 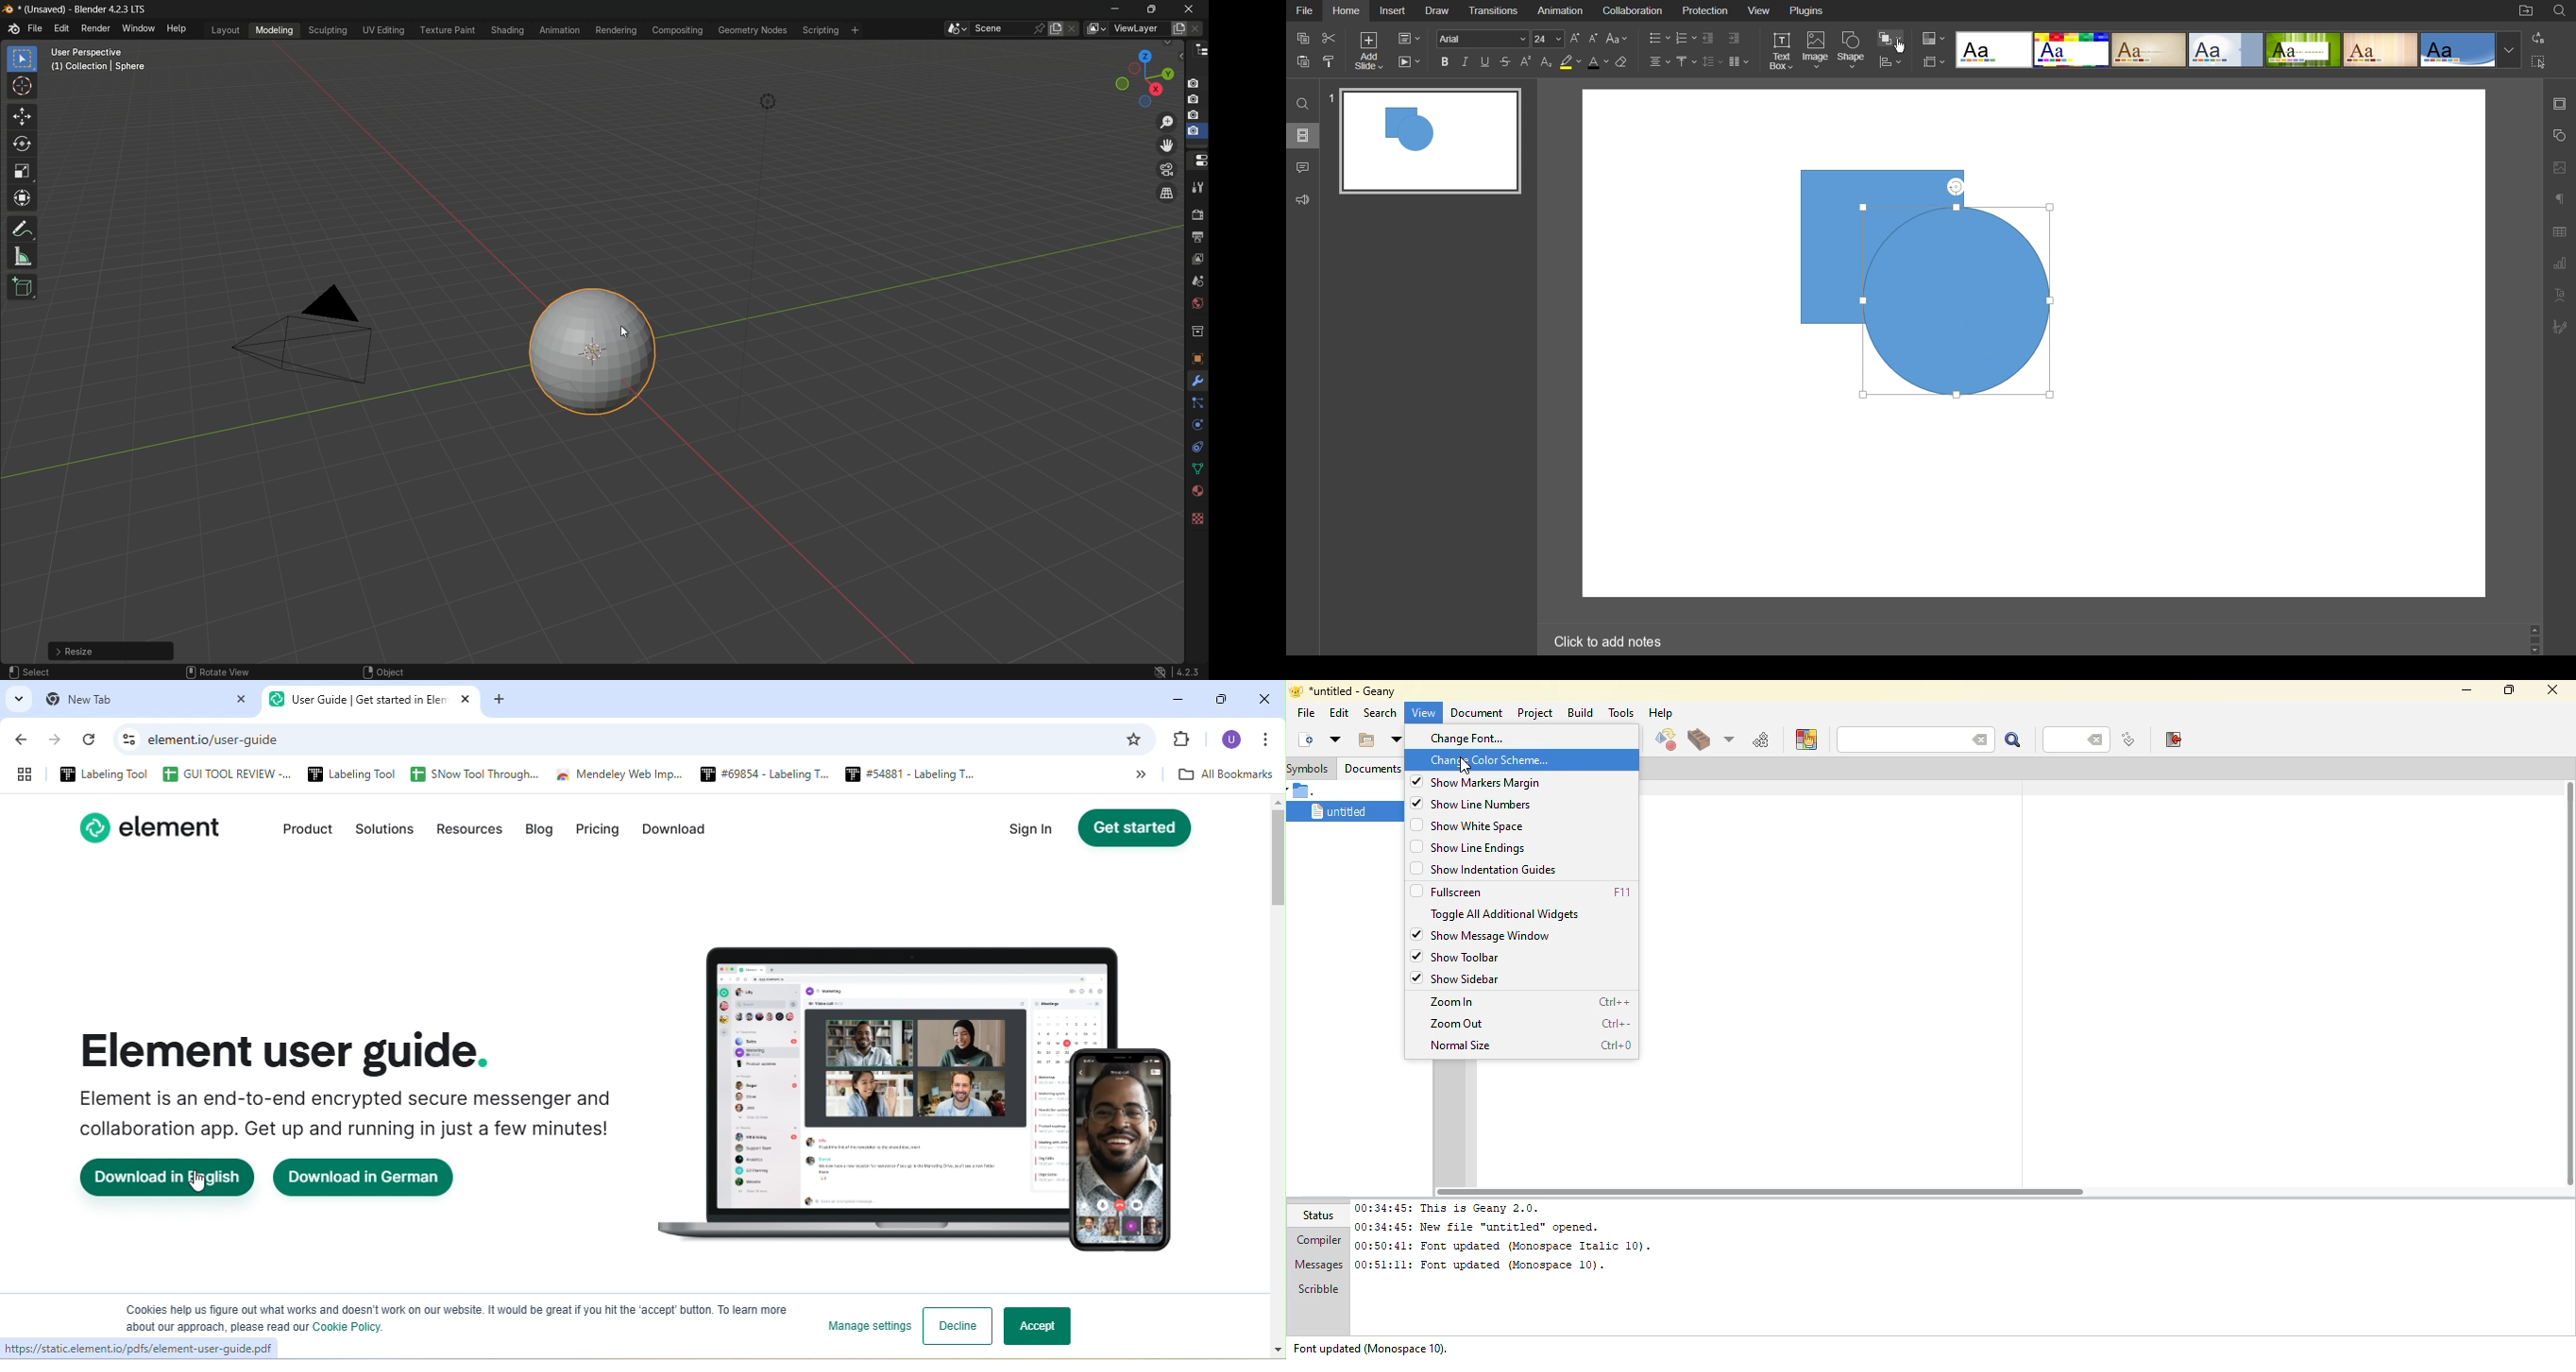 What do you see at coordinates (1219, 696) in the screenshot?
I see `maximize` at bounding box center [1219, 696].